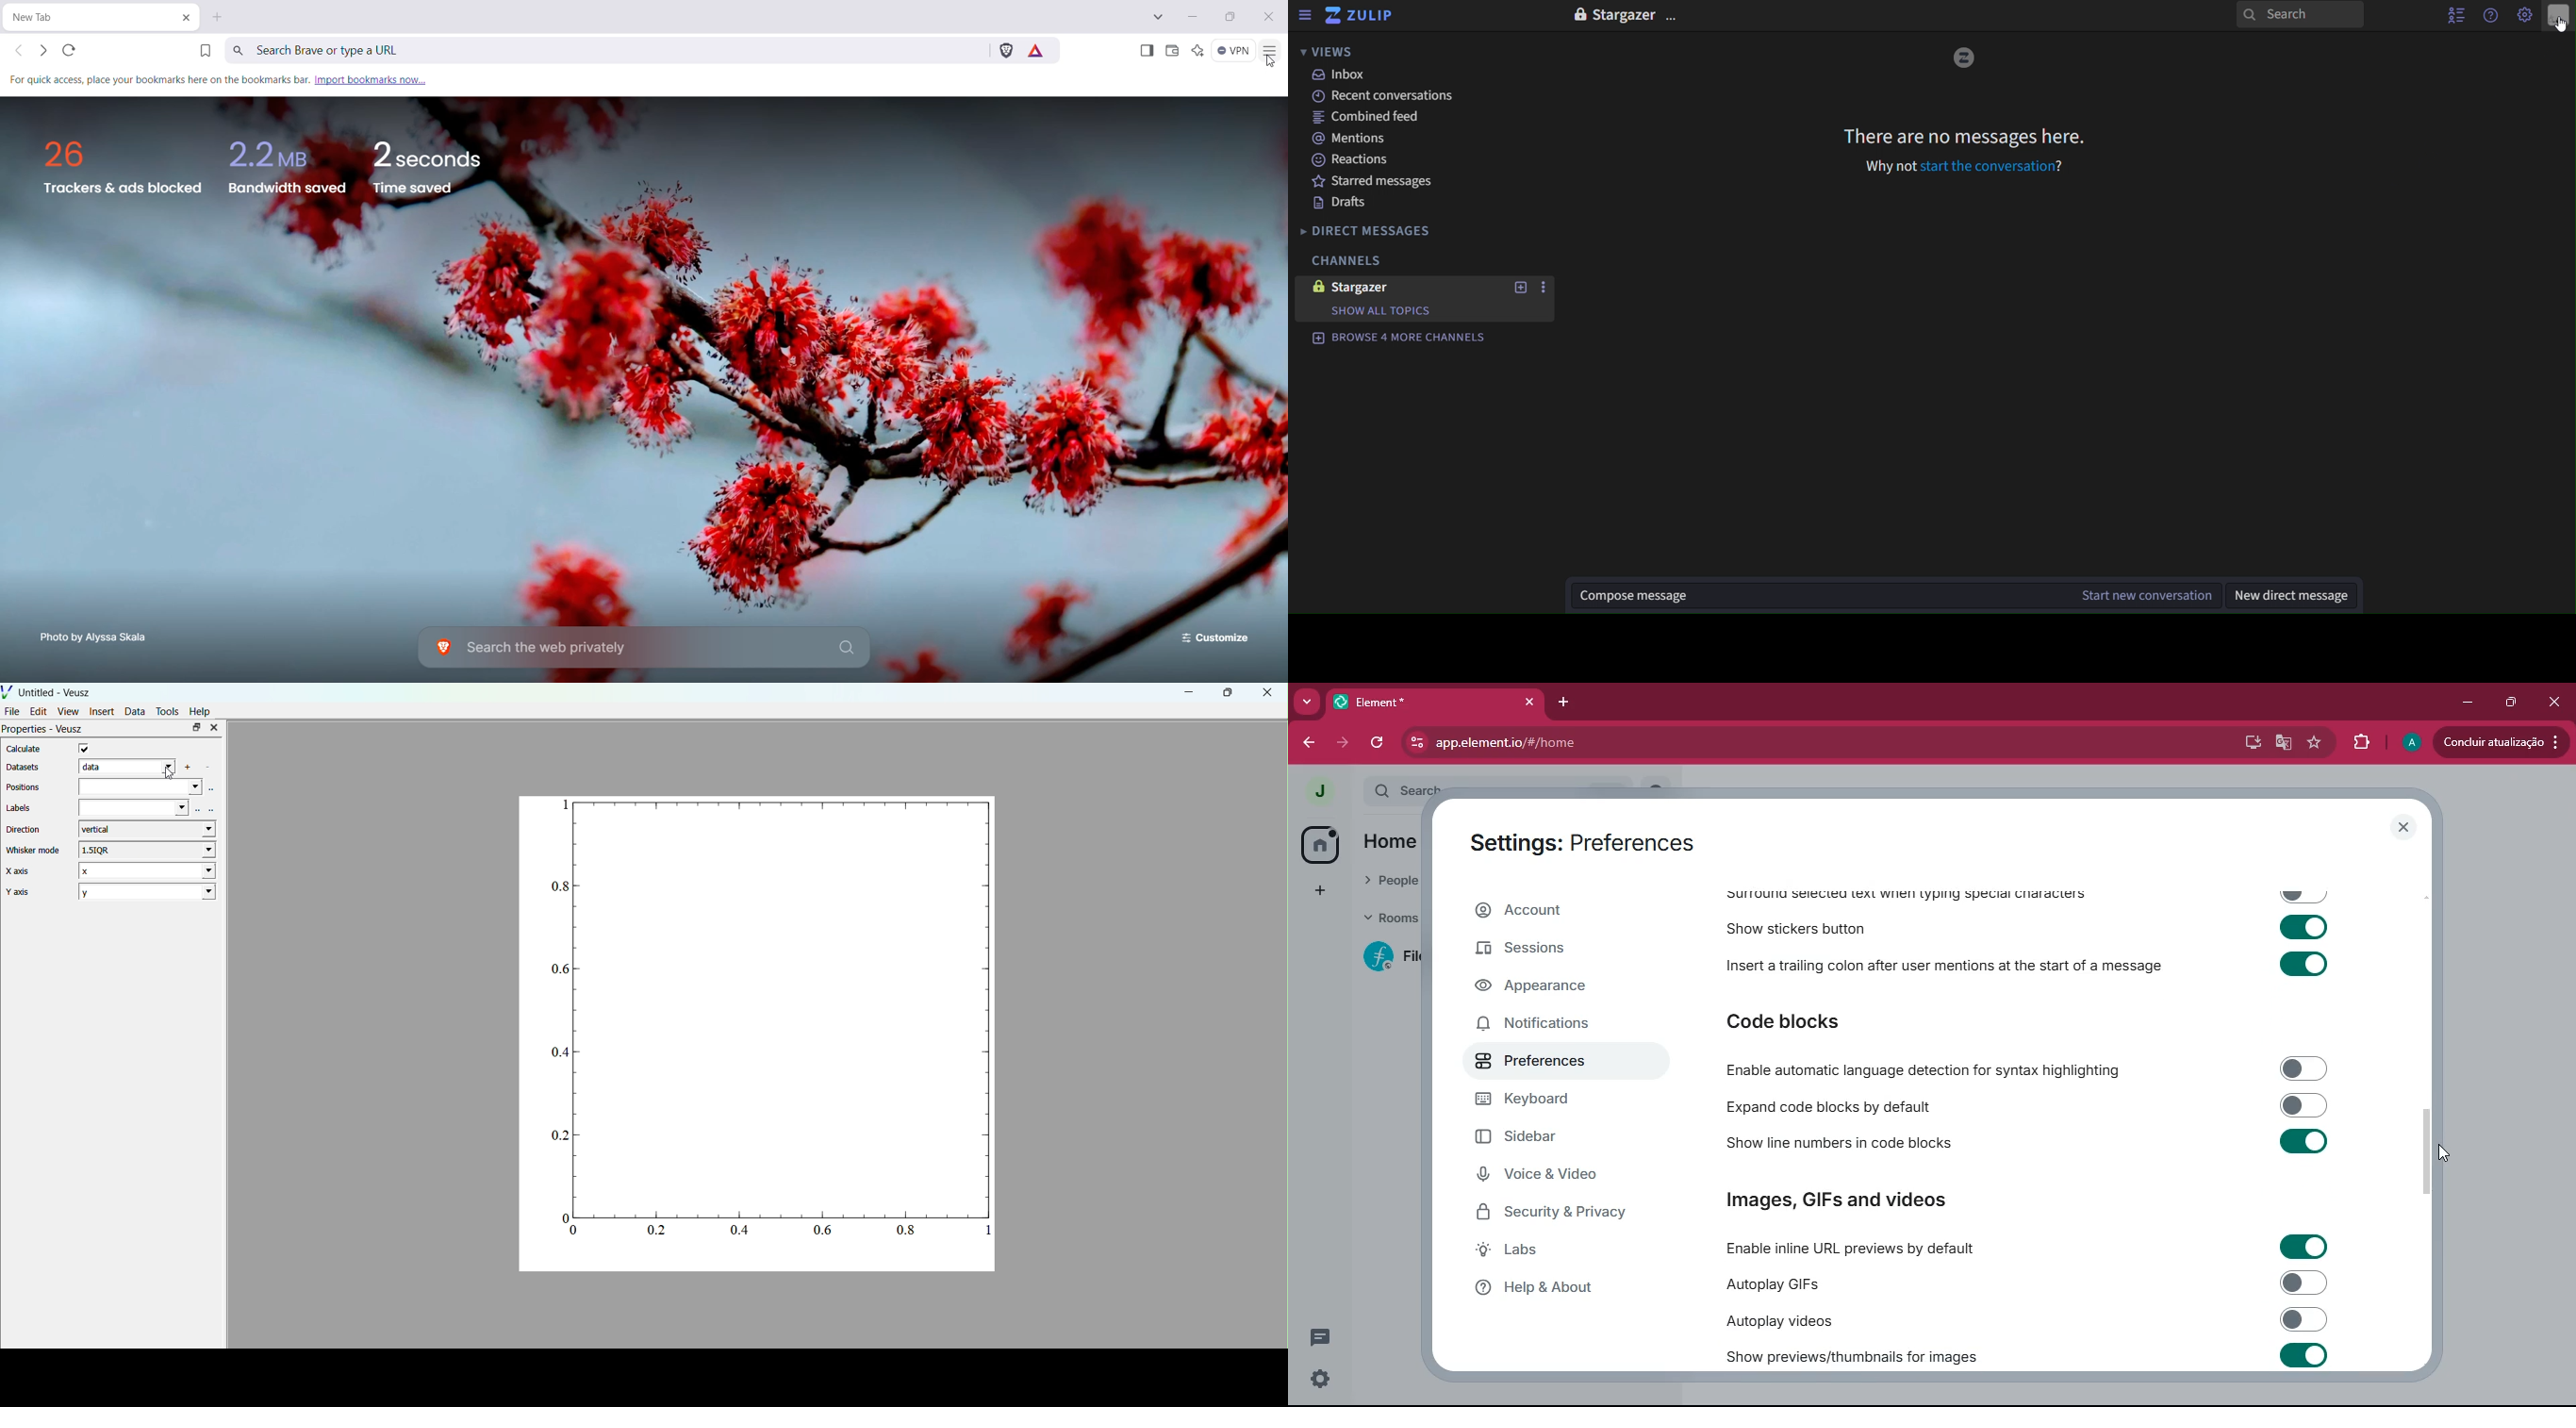 The width and height of the screenshot is (2576, 1428). What do you see at coordinates (1369, 117) in the screenshot?
I see `combined feed` at bounding box center [1369, 117].